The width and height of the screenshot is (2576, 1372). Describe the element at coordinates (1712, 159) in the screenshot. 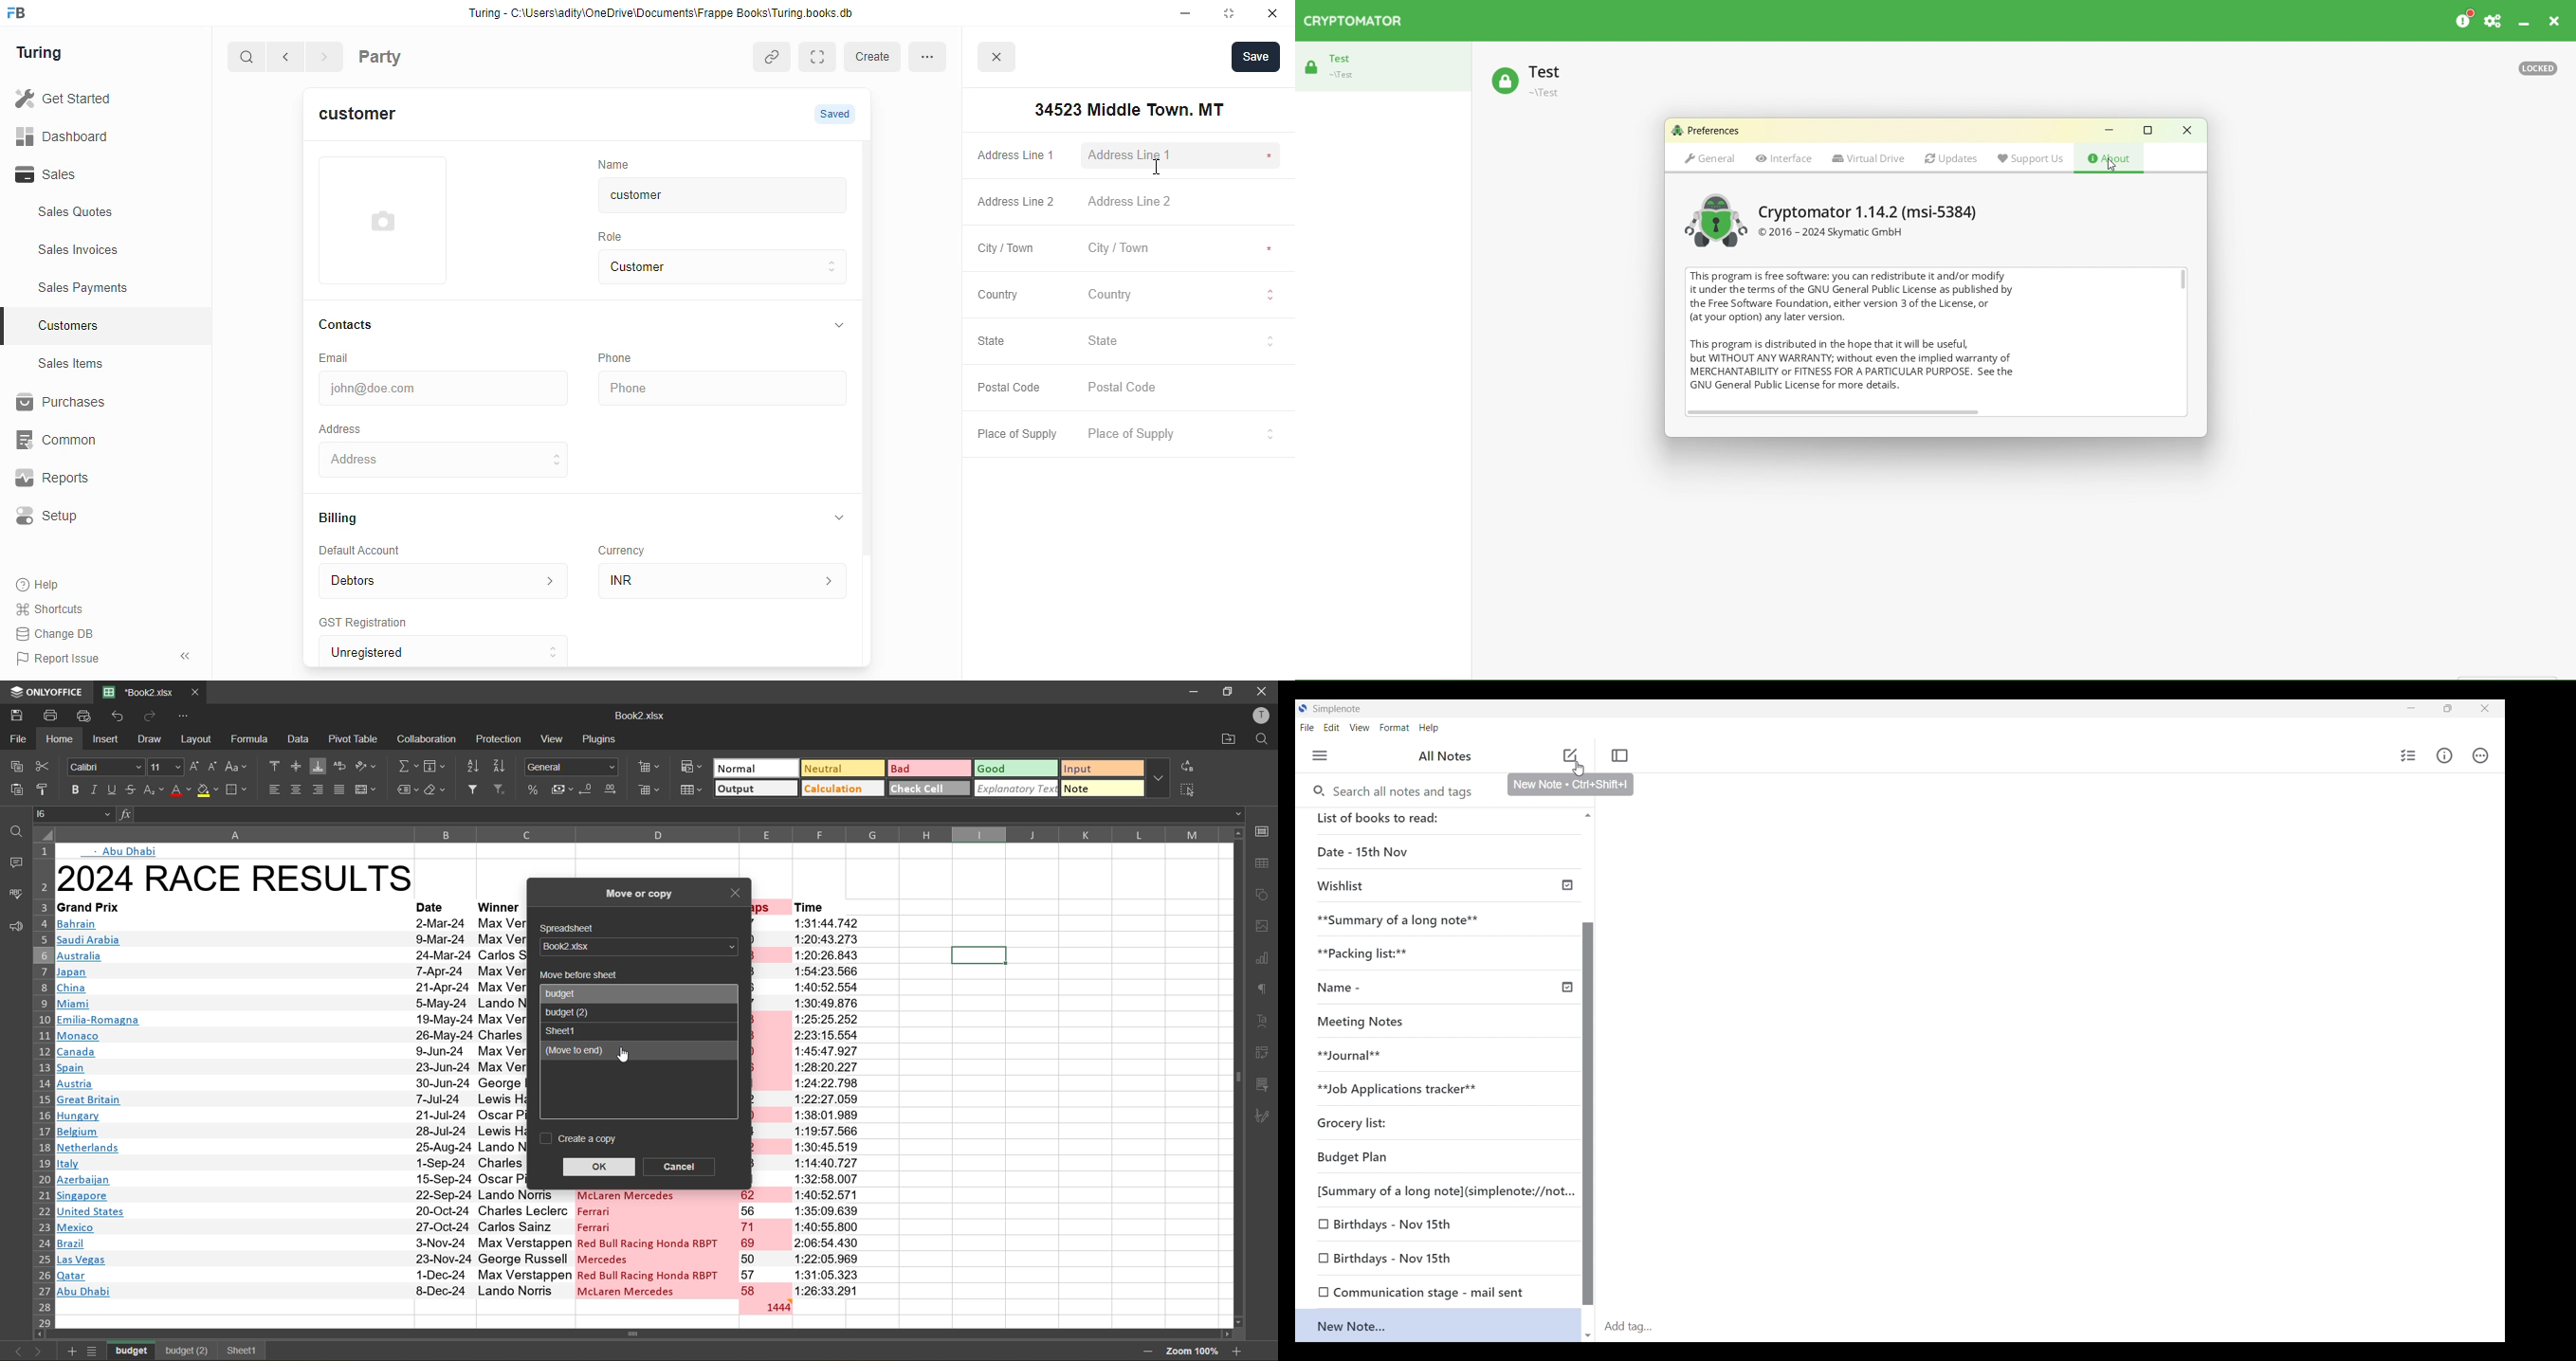

I see `General` at that location.